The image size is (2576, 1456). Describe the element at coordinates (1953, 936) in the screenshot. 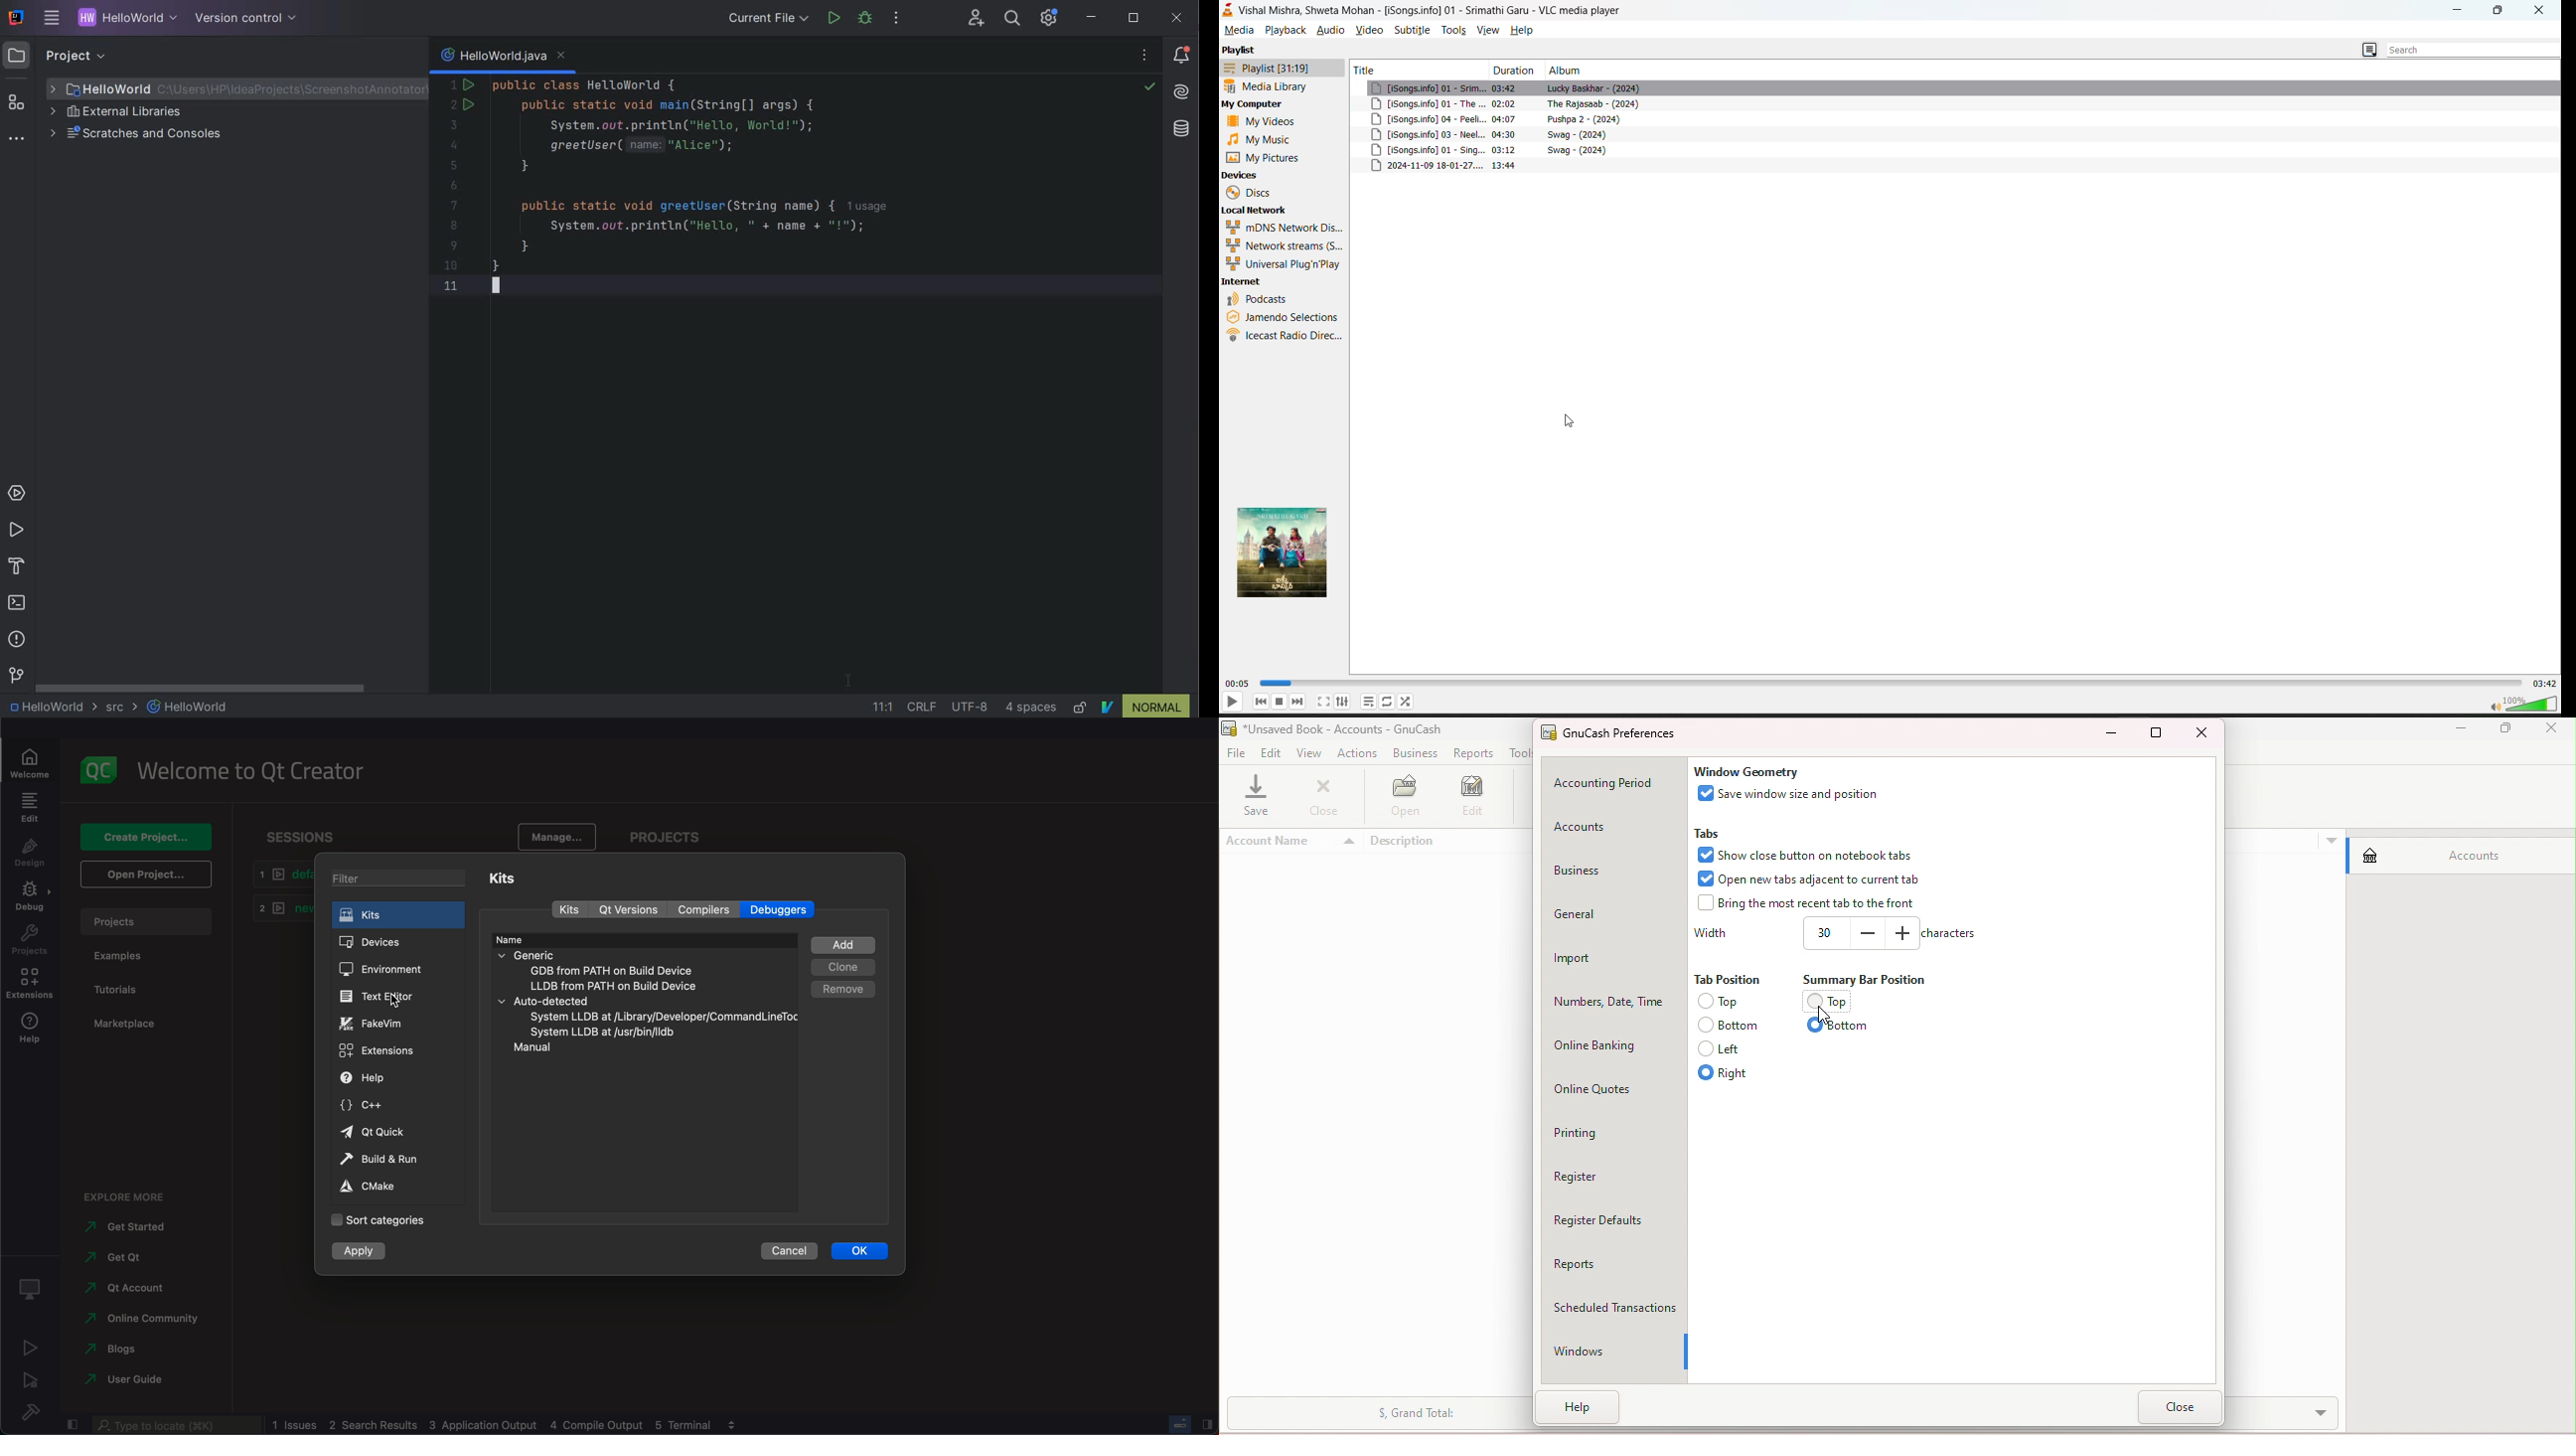

I see `Characters` at that location.